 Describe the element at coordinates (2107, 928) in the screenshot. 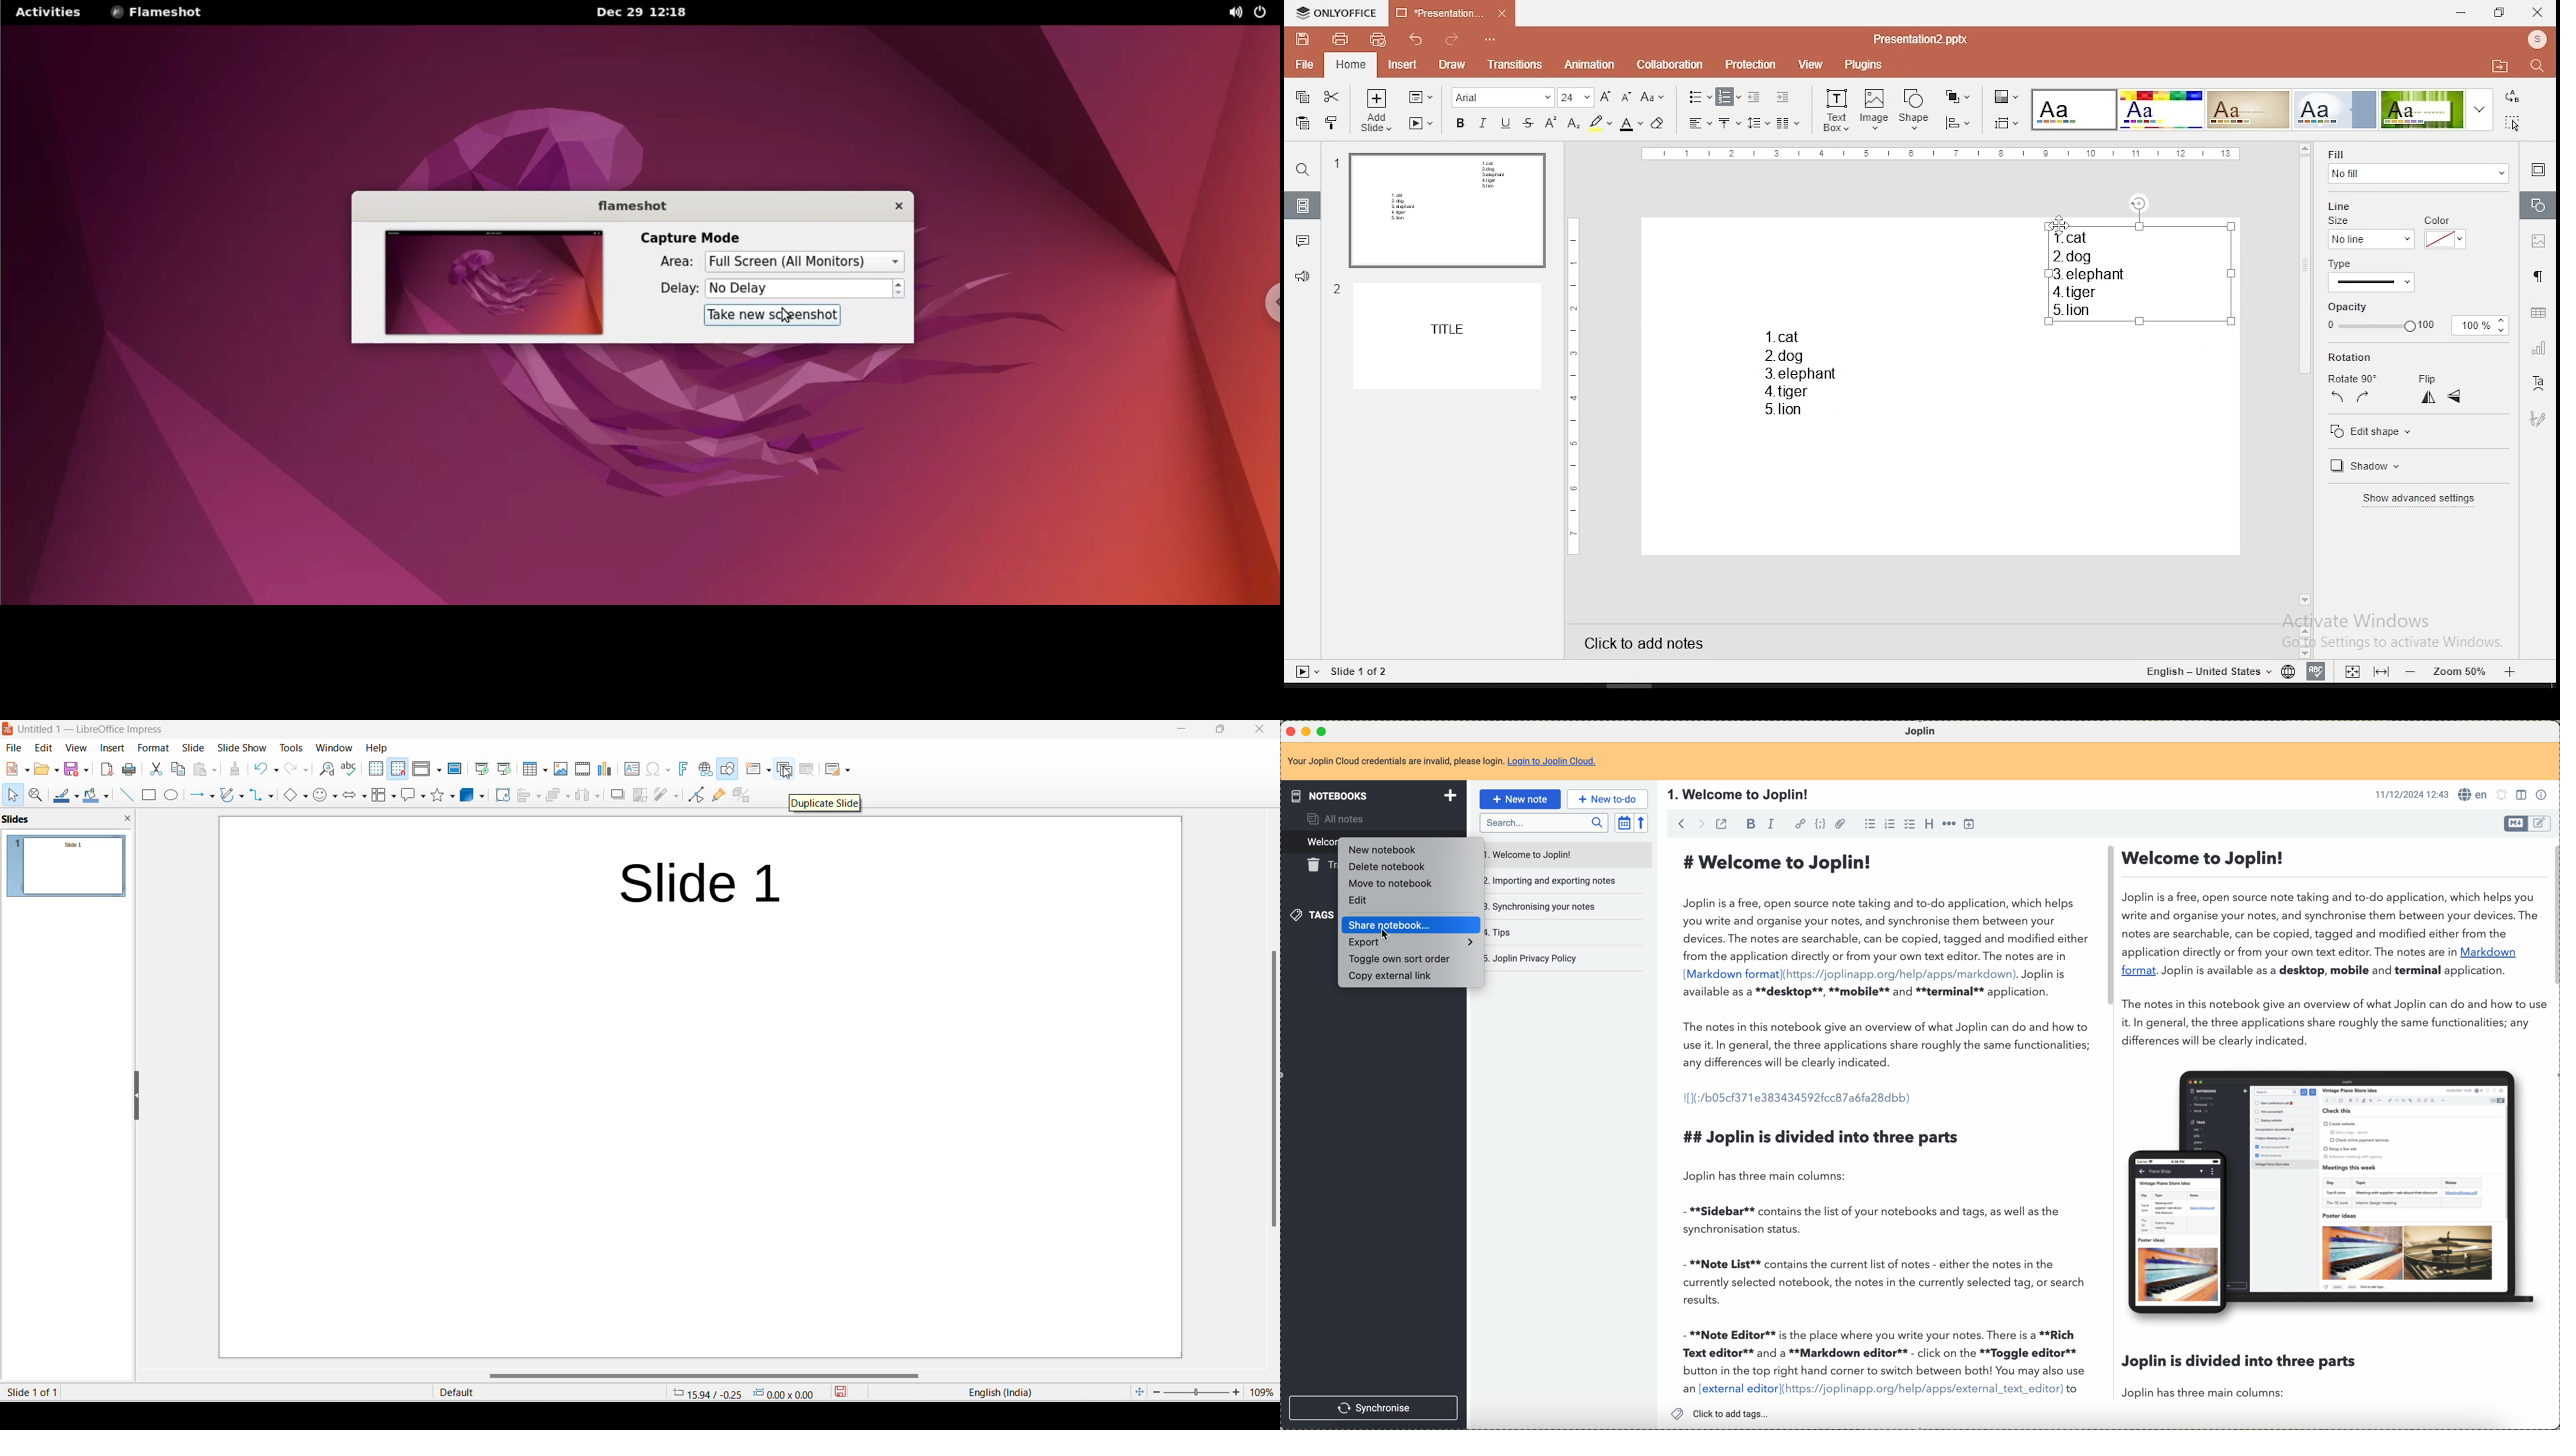

I see `scroll bar` at that location.